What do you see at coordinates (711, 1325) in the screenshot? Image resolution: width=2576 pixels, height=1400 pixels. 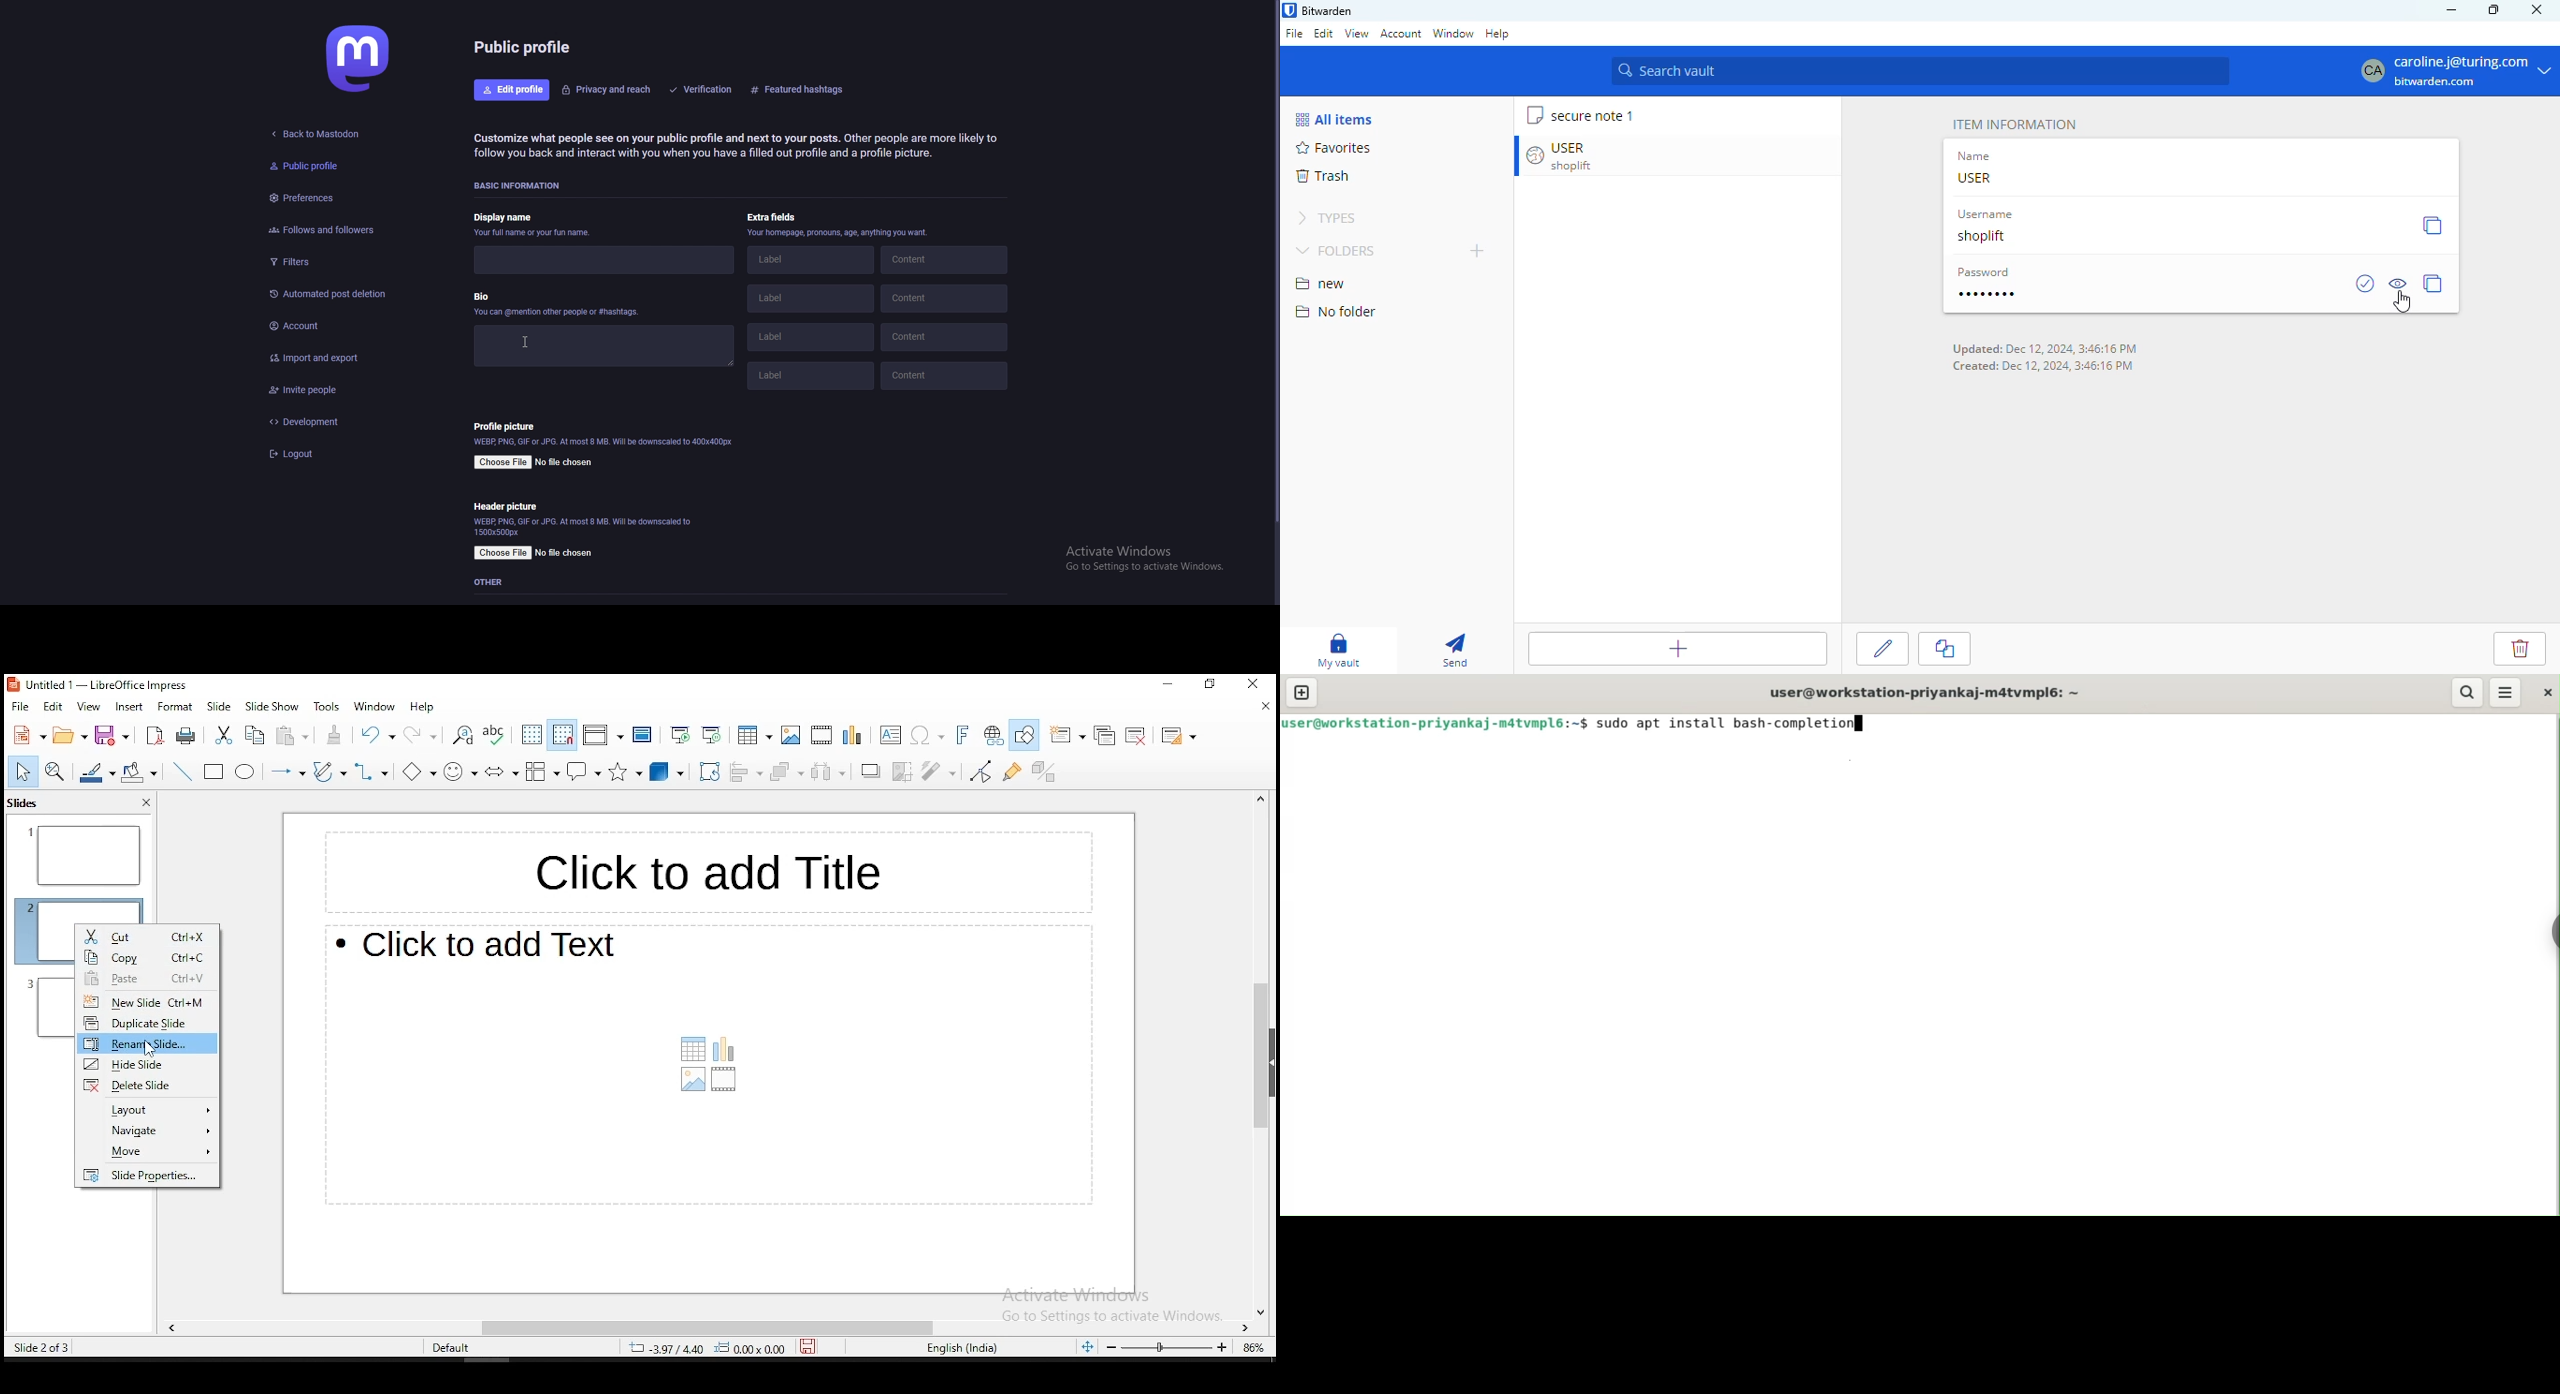 I see `scroll bar` at bounding box center [711, 1325].